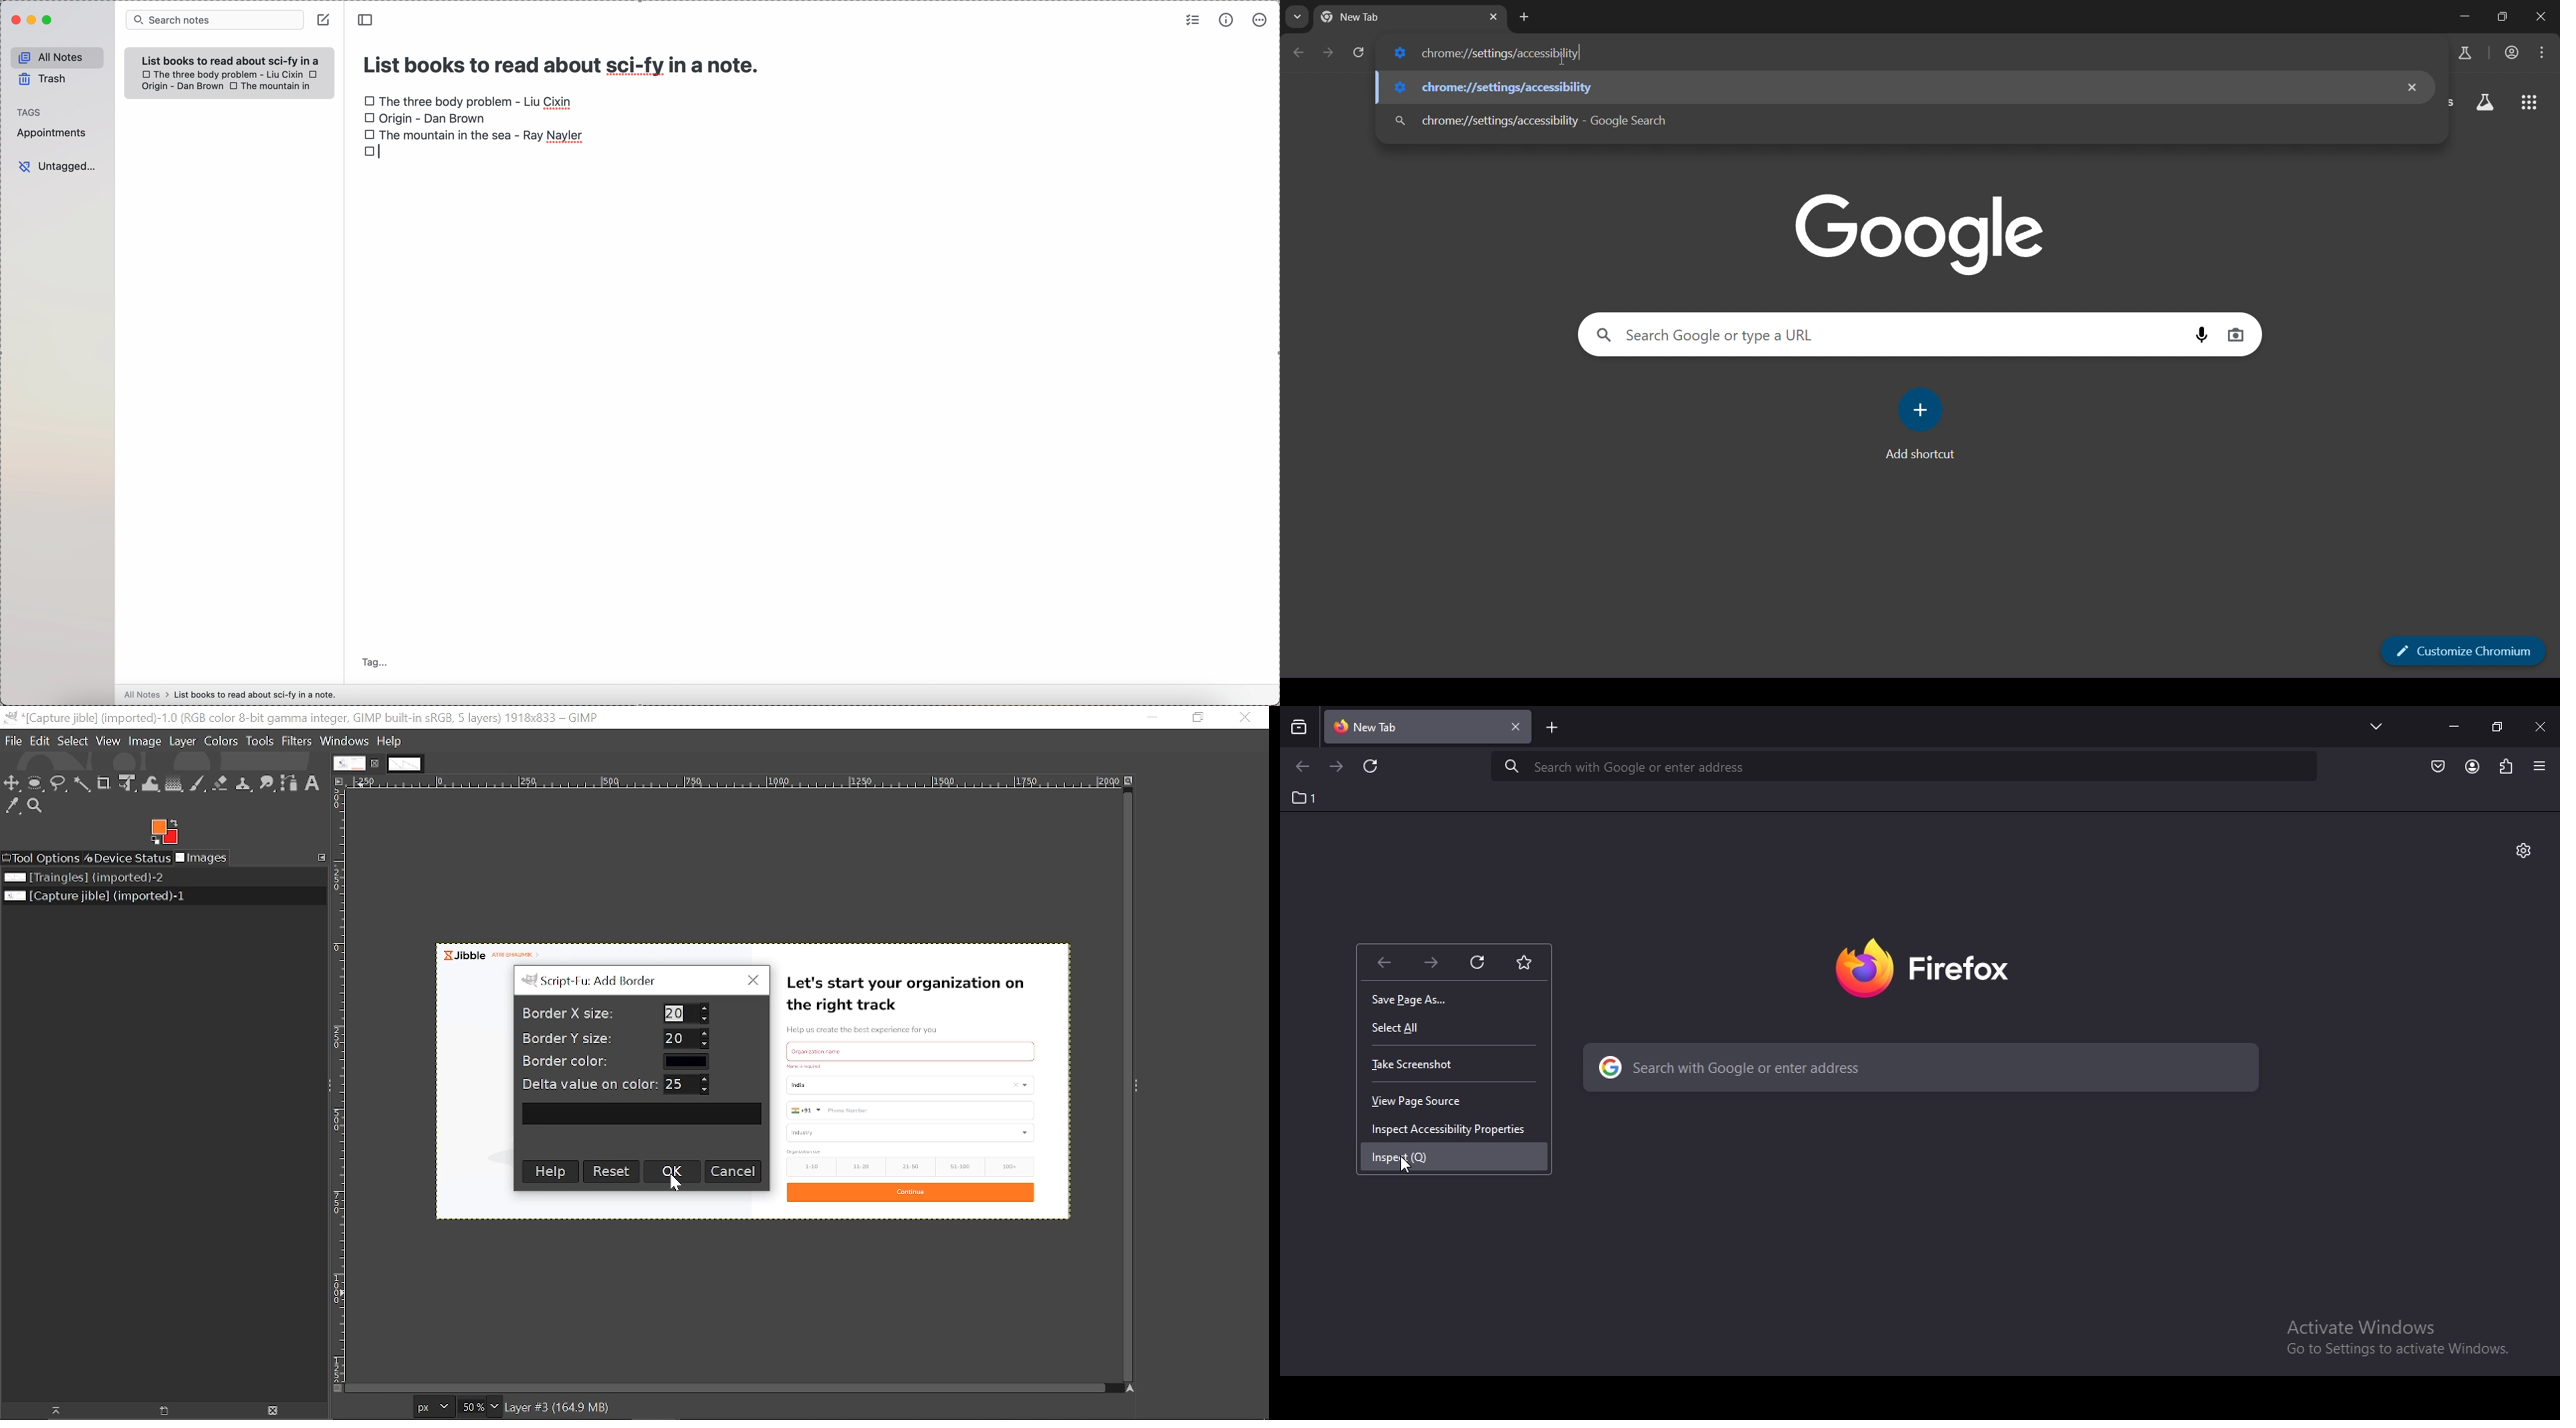 The height and width of the screenshot is (1428, 2576). Describe the element at coordinates (2409, 87) in the screenshot. I see `remove` at that location.